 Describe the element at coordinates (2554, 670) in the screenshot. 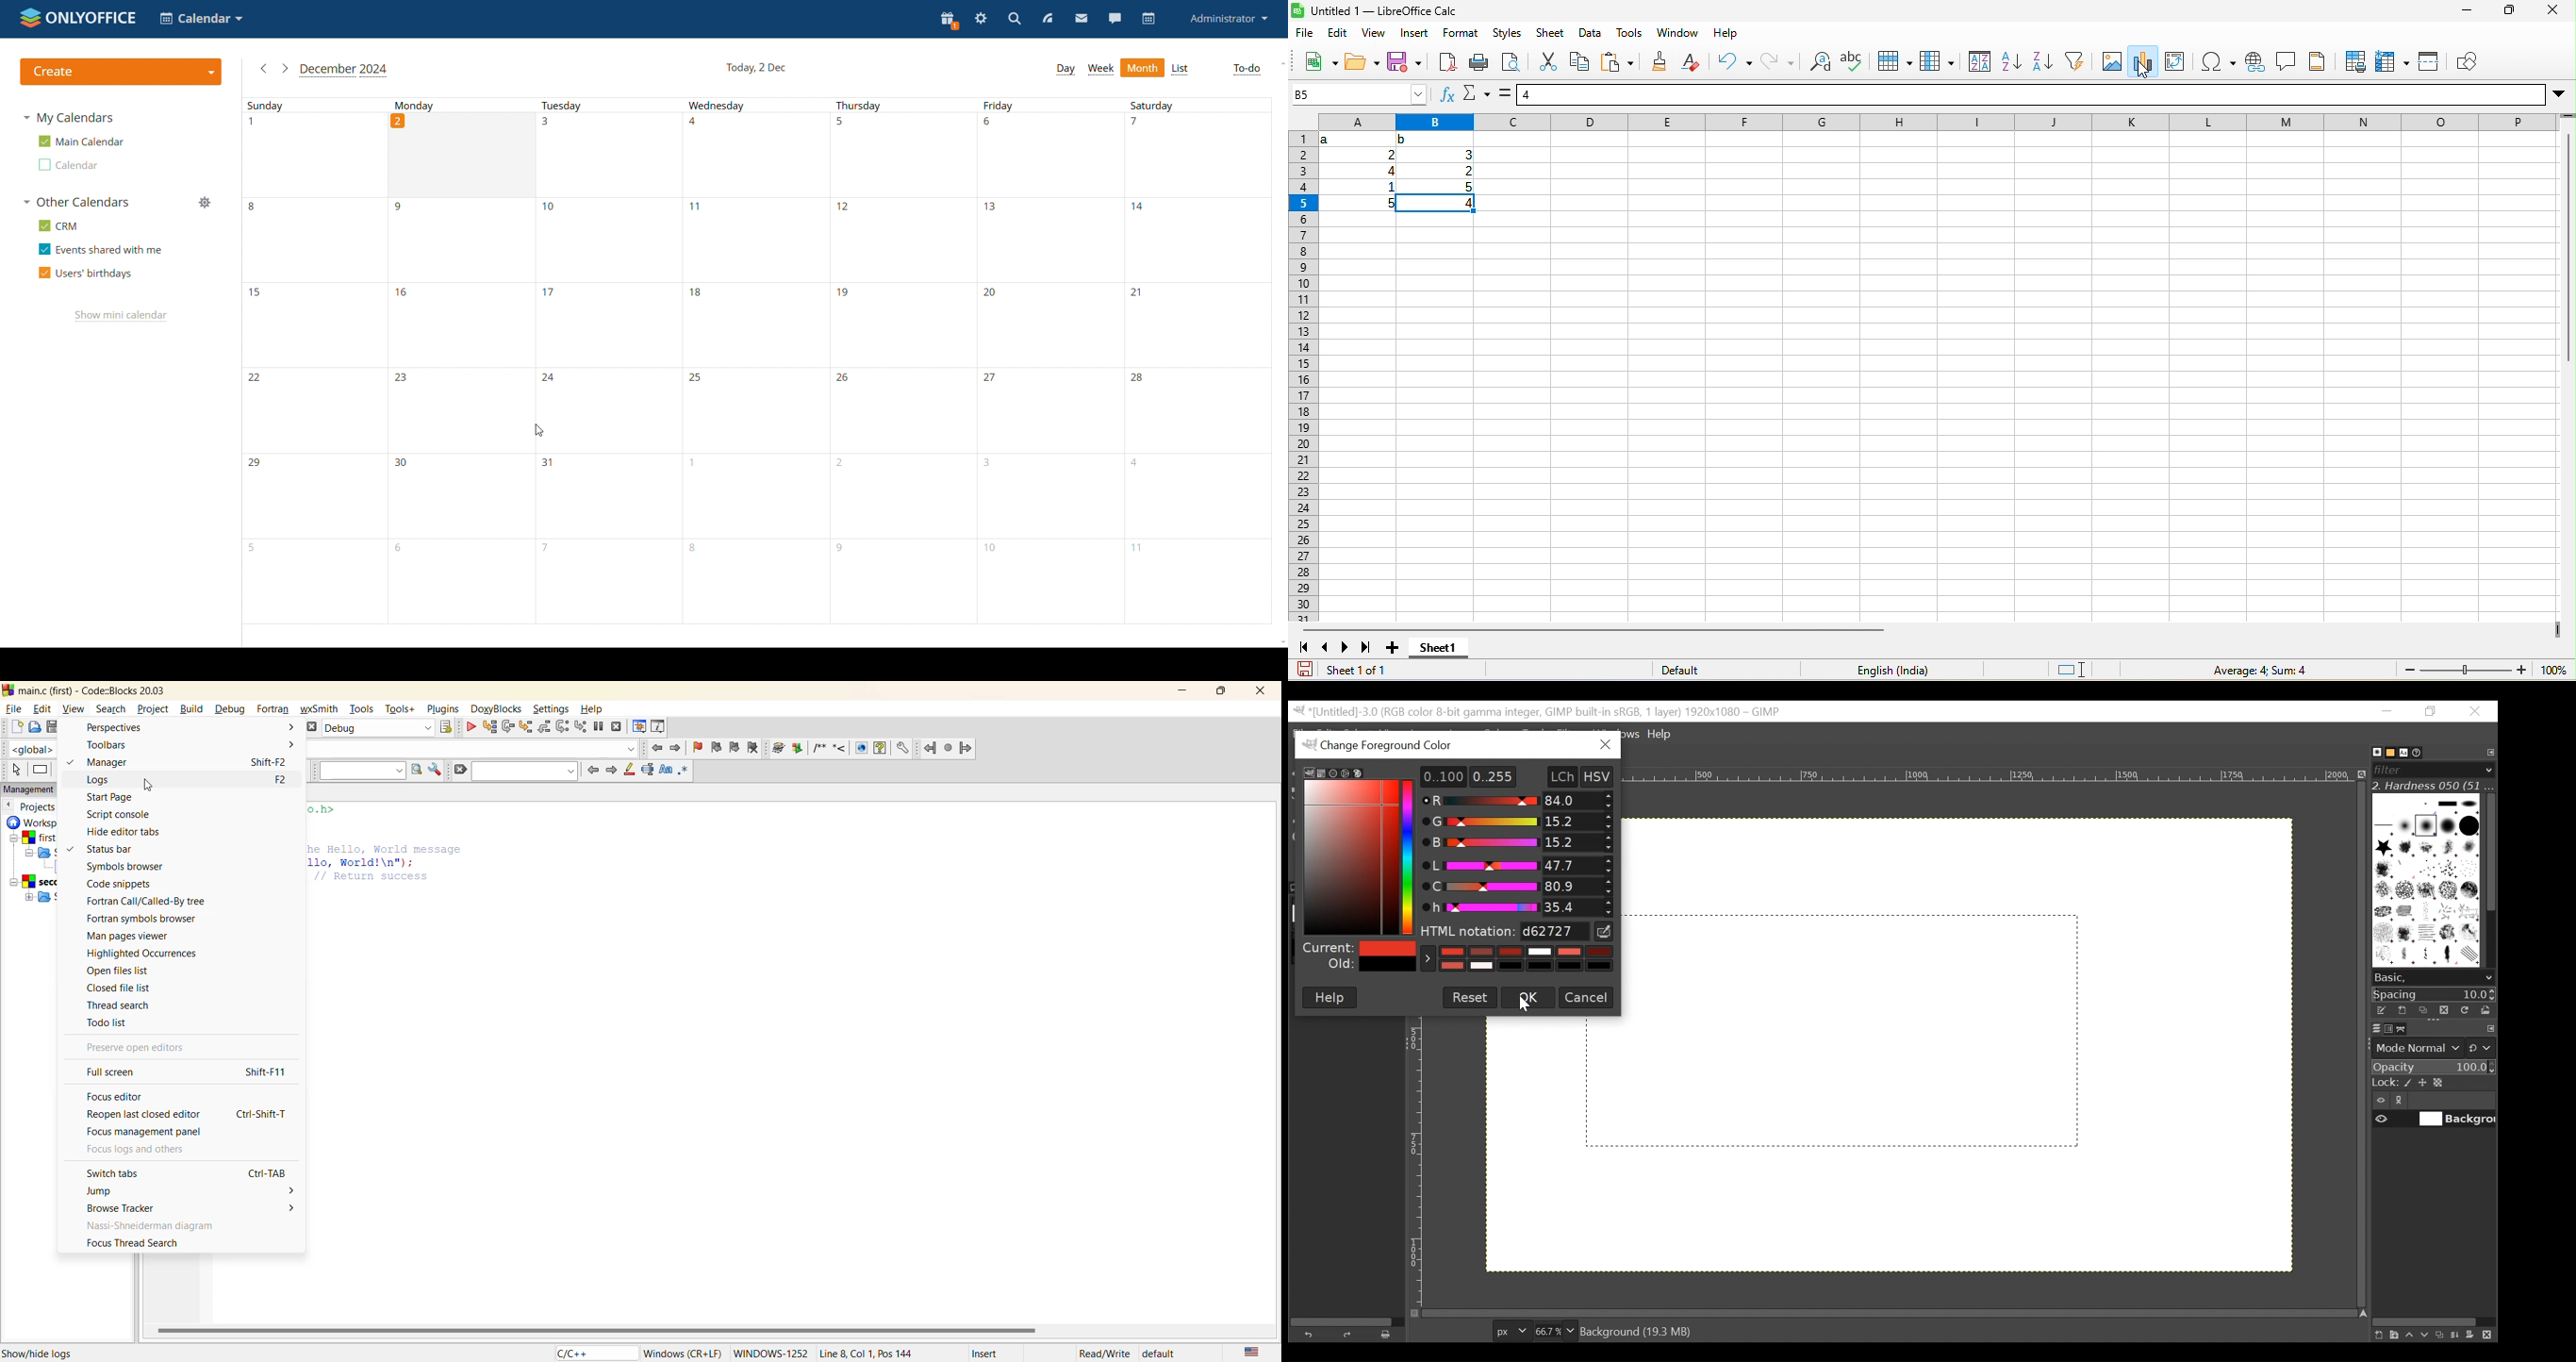

I see `100%` at that location.